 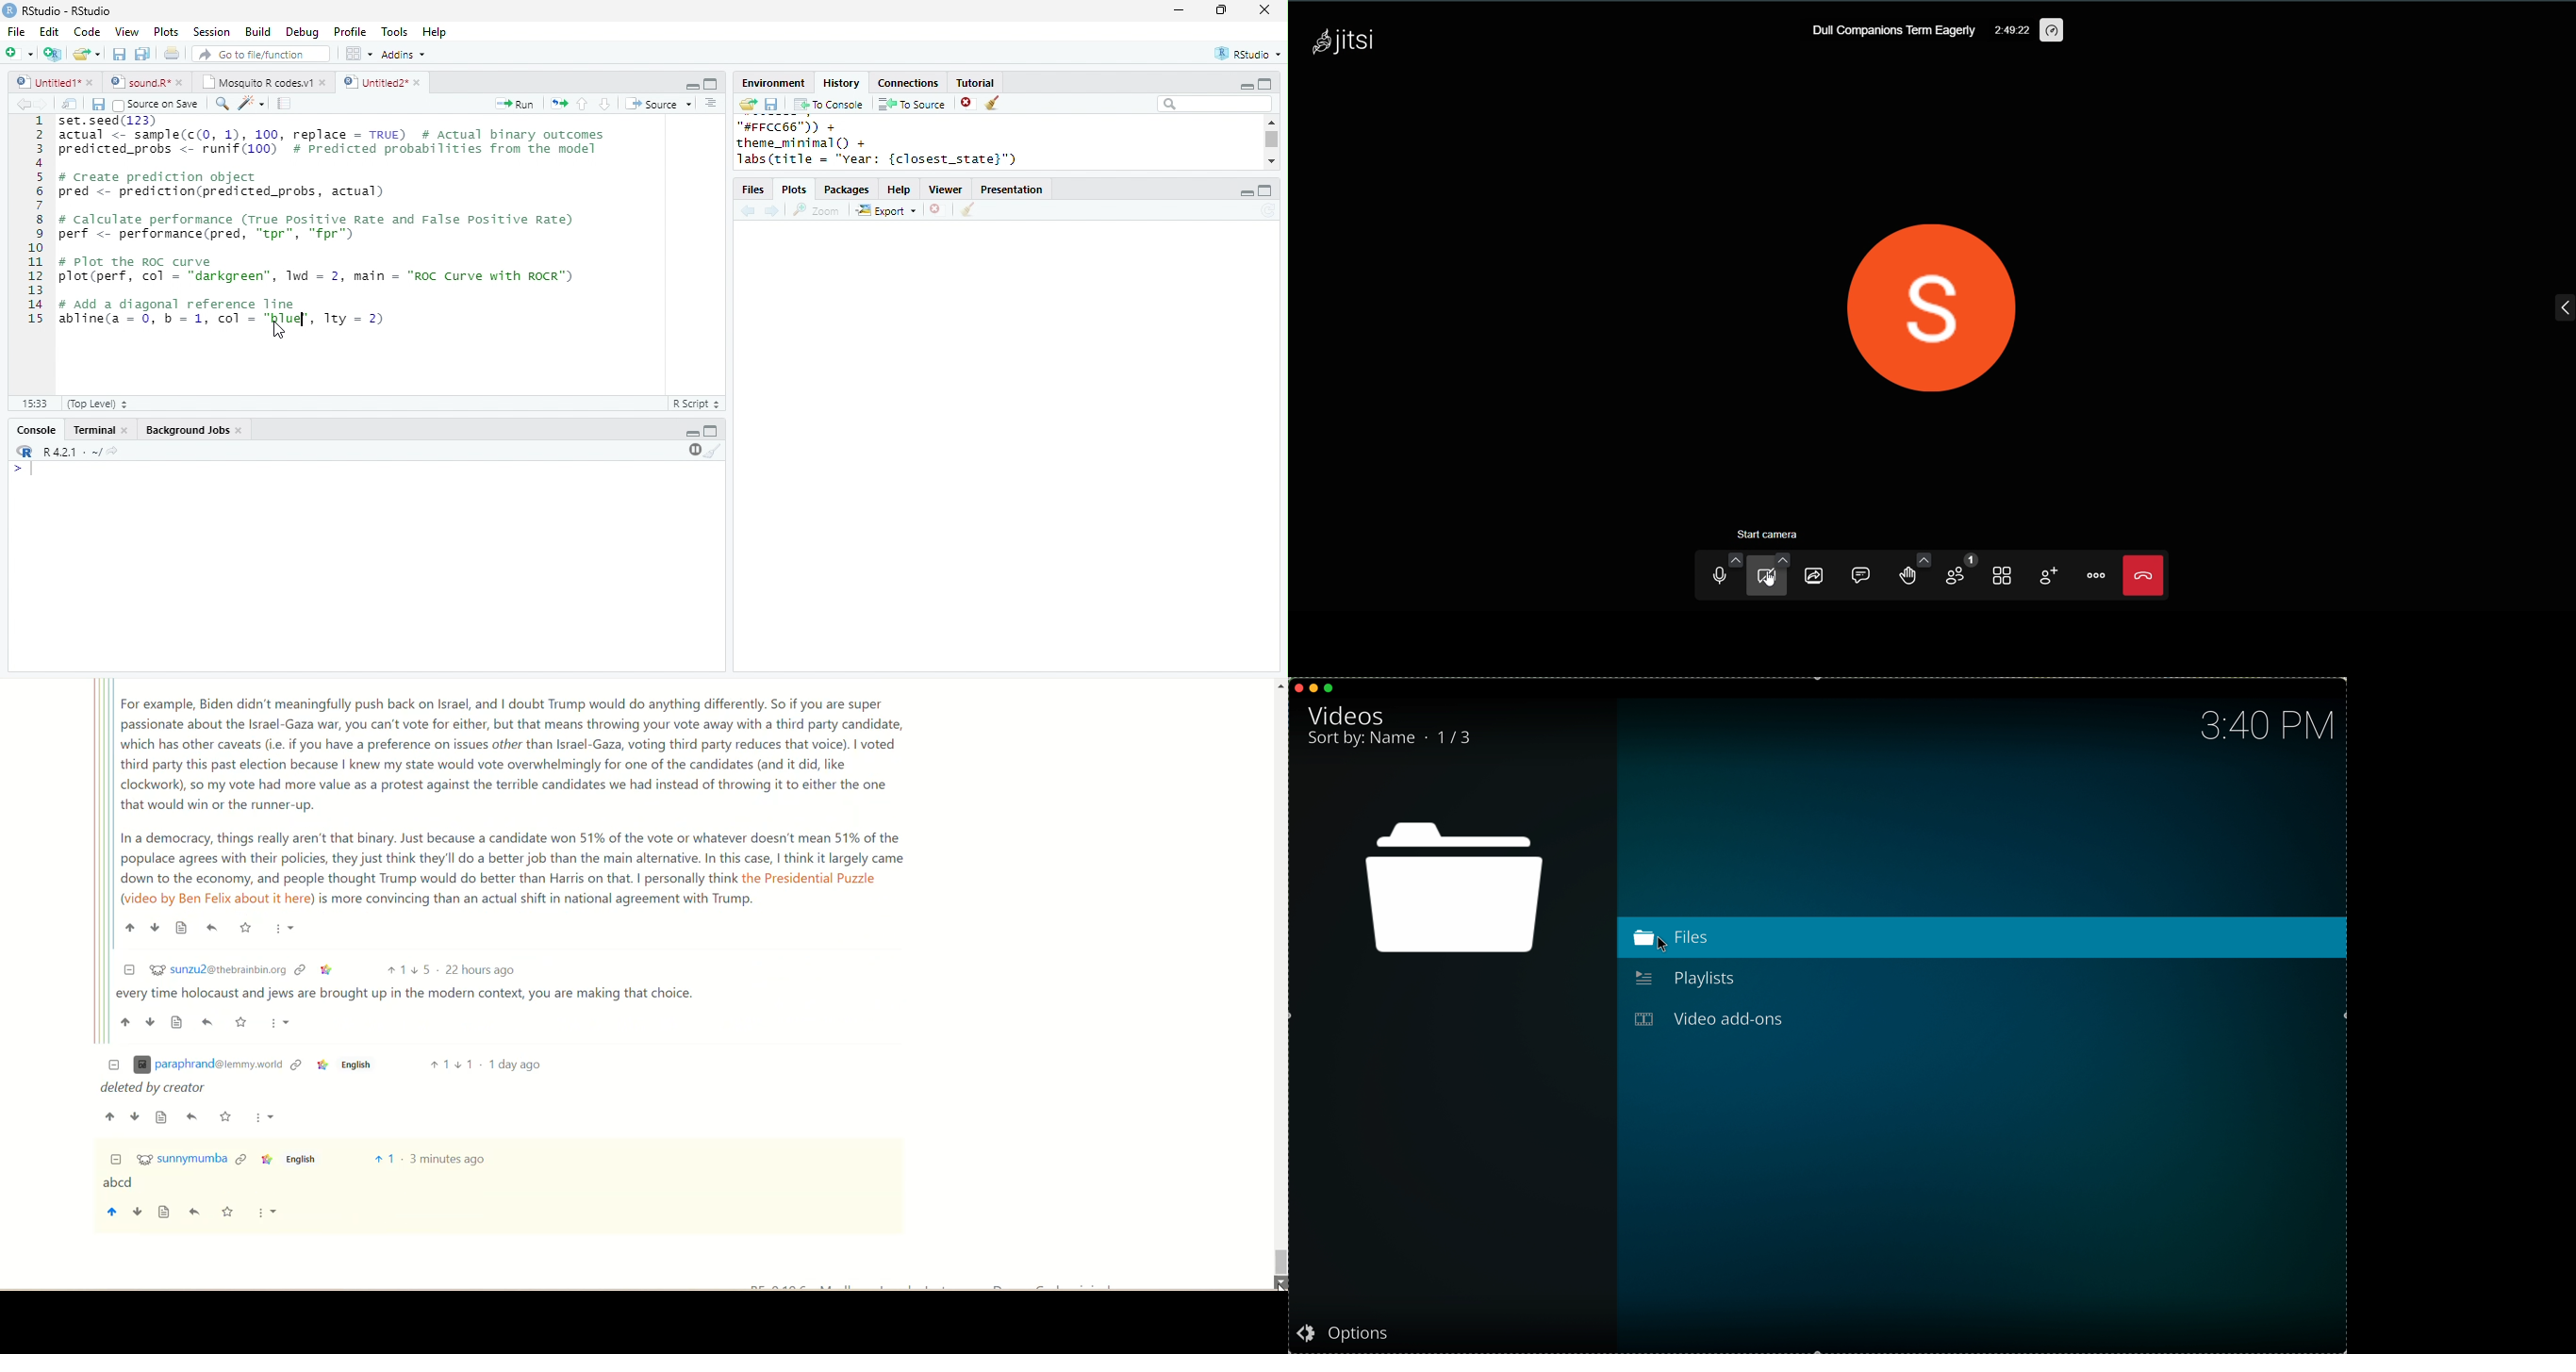 I want to click on Help, so click(x=435, y=33).